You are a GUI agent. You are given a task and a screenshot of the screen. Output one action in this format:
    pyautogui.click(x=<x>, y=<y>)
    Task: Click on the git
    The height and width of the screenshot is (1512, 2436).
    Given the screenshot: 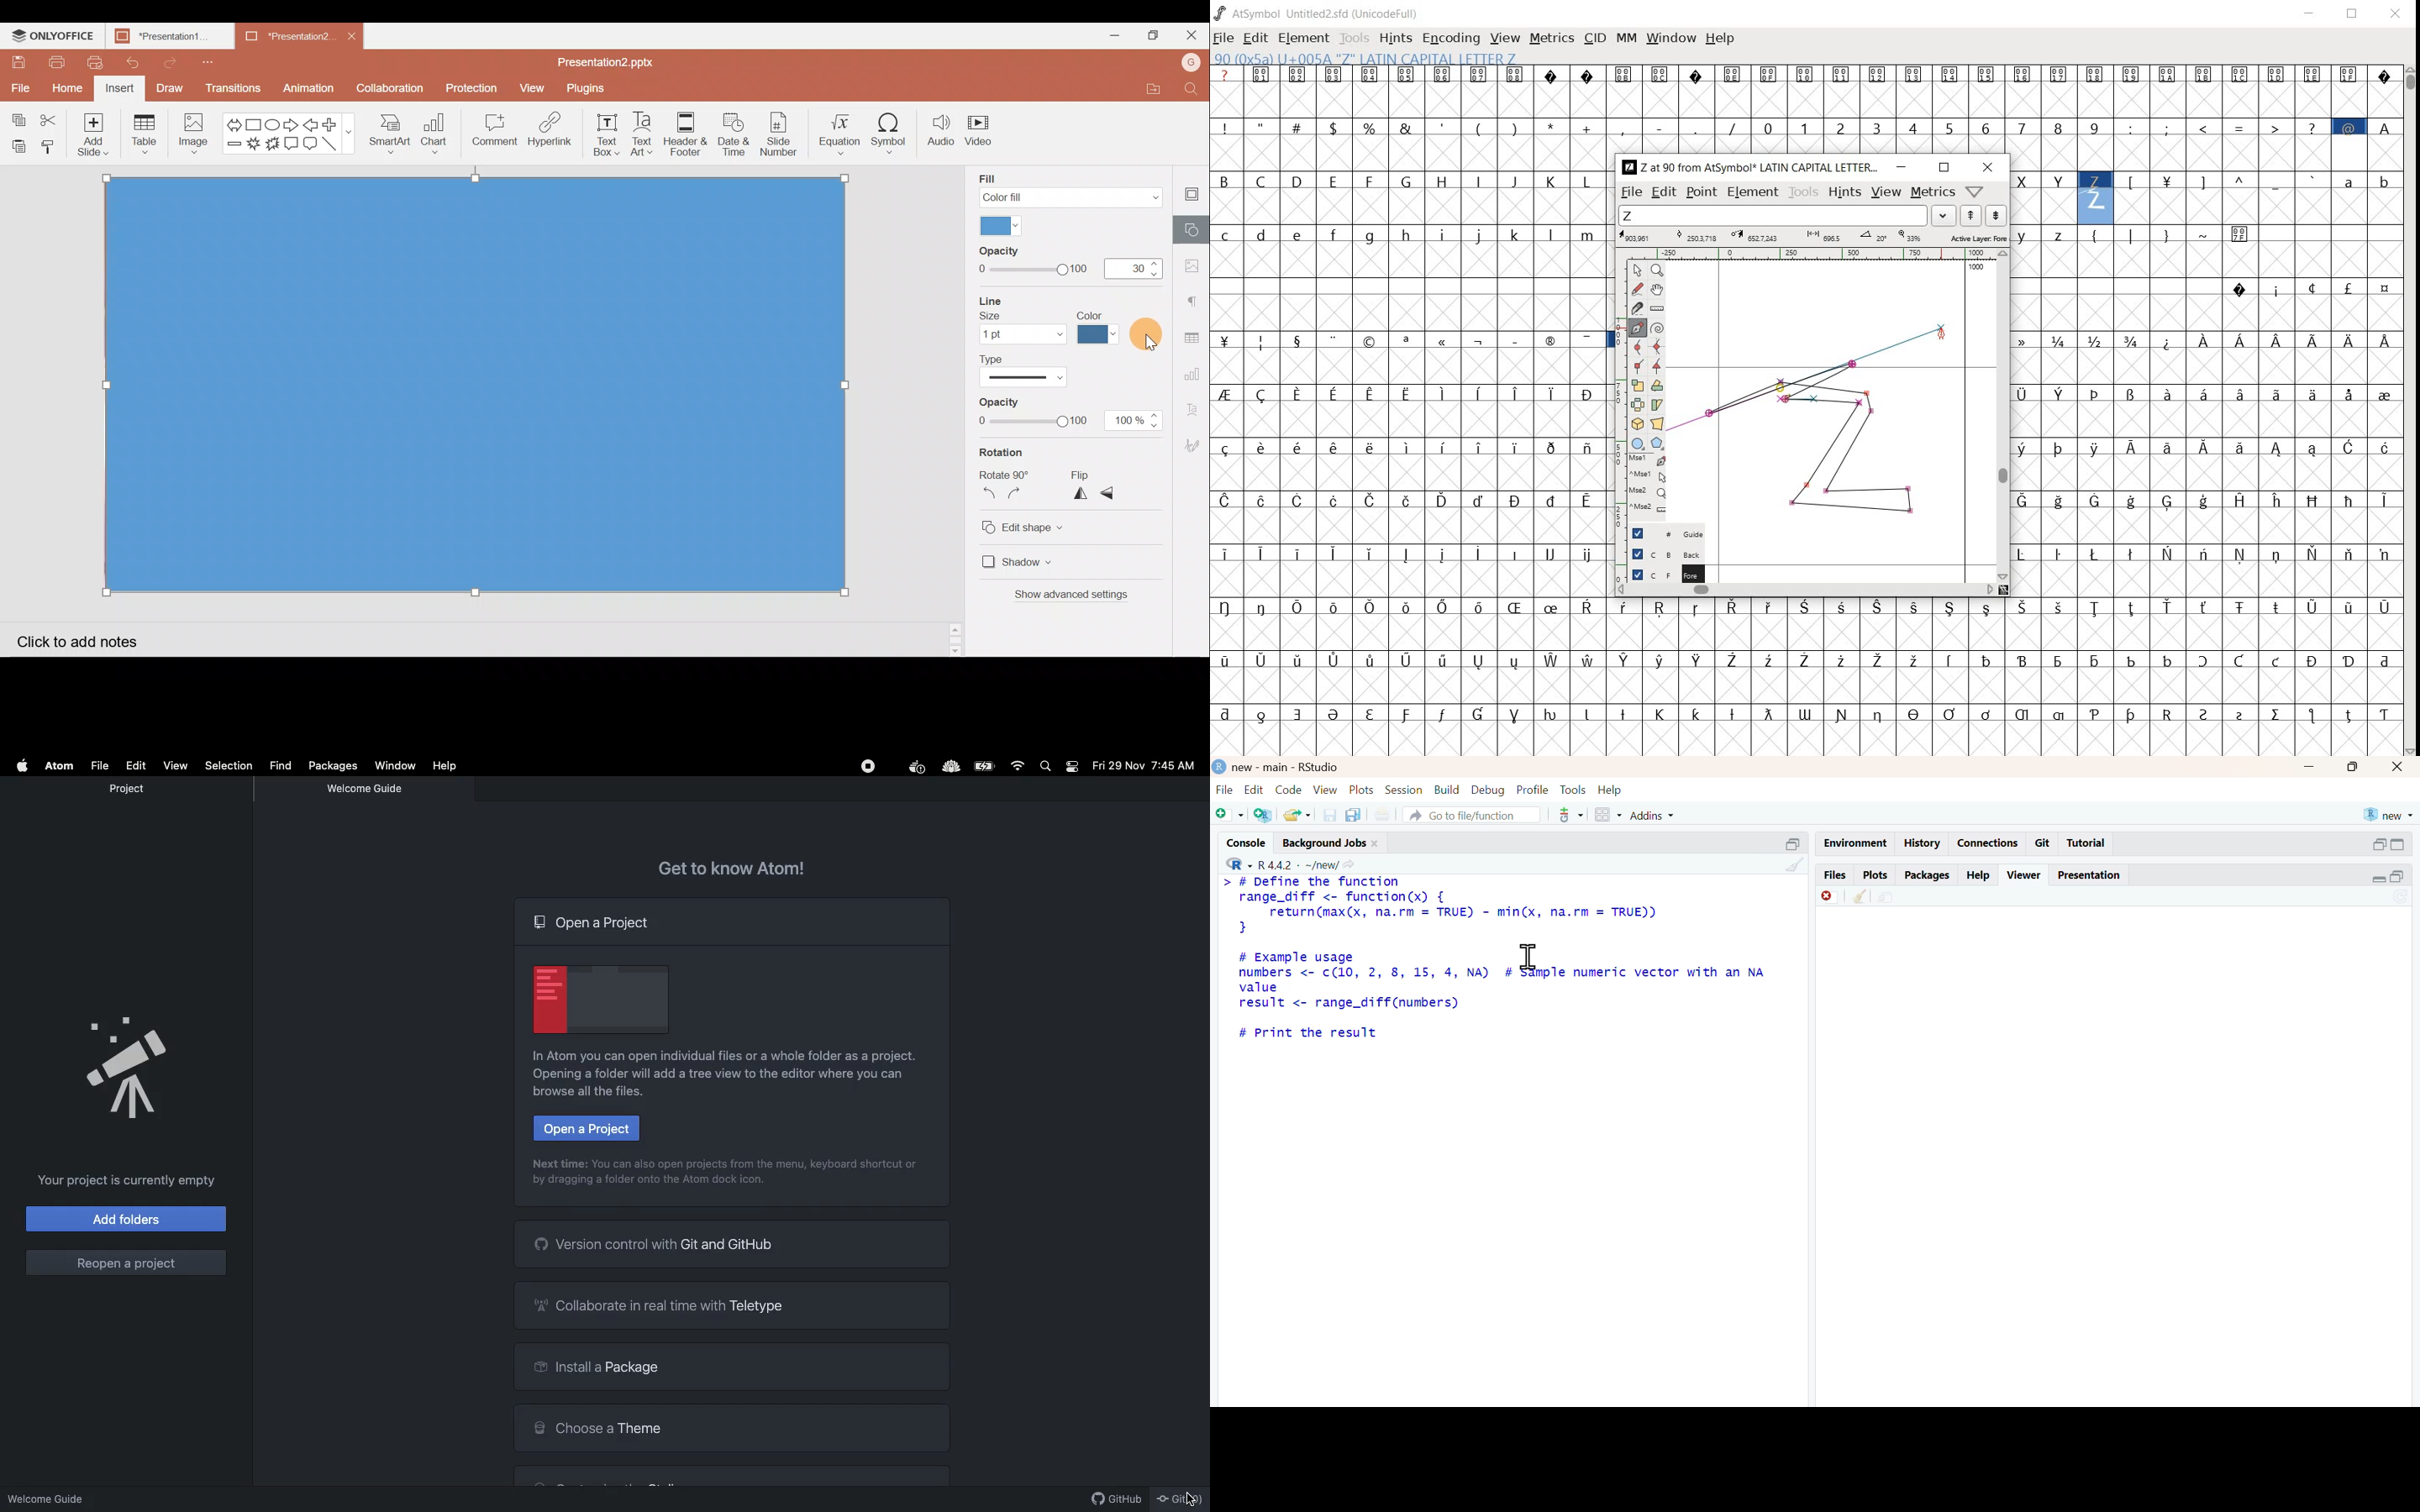 What is the action you would take?
    pyautogui.click(x=2043, y=843)
    